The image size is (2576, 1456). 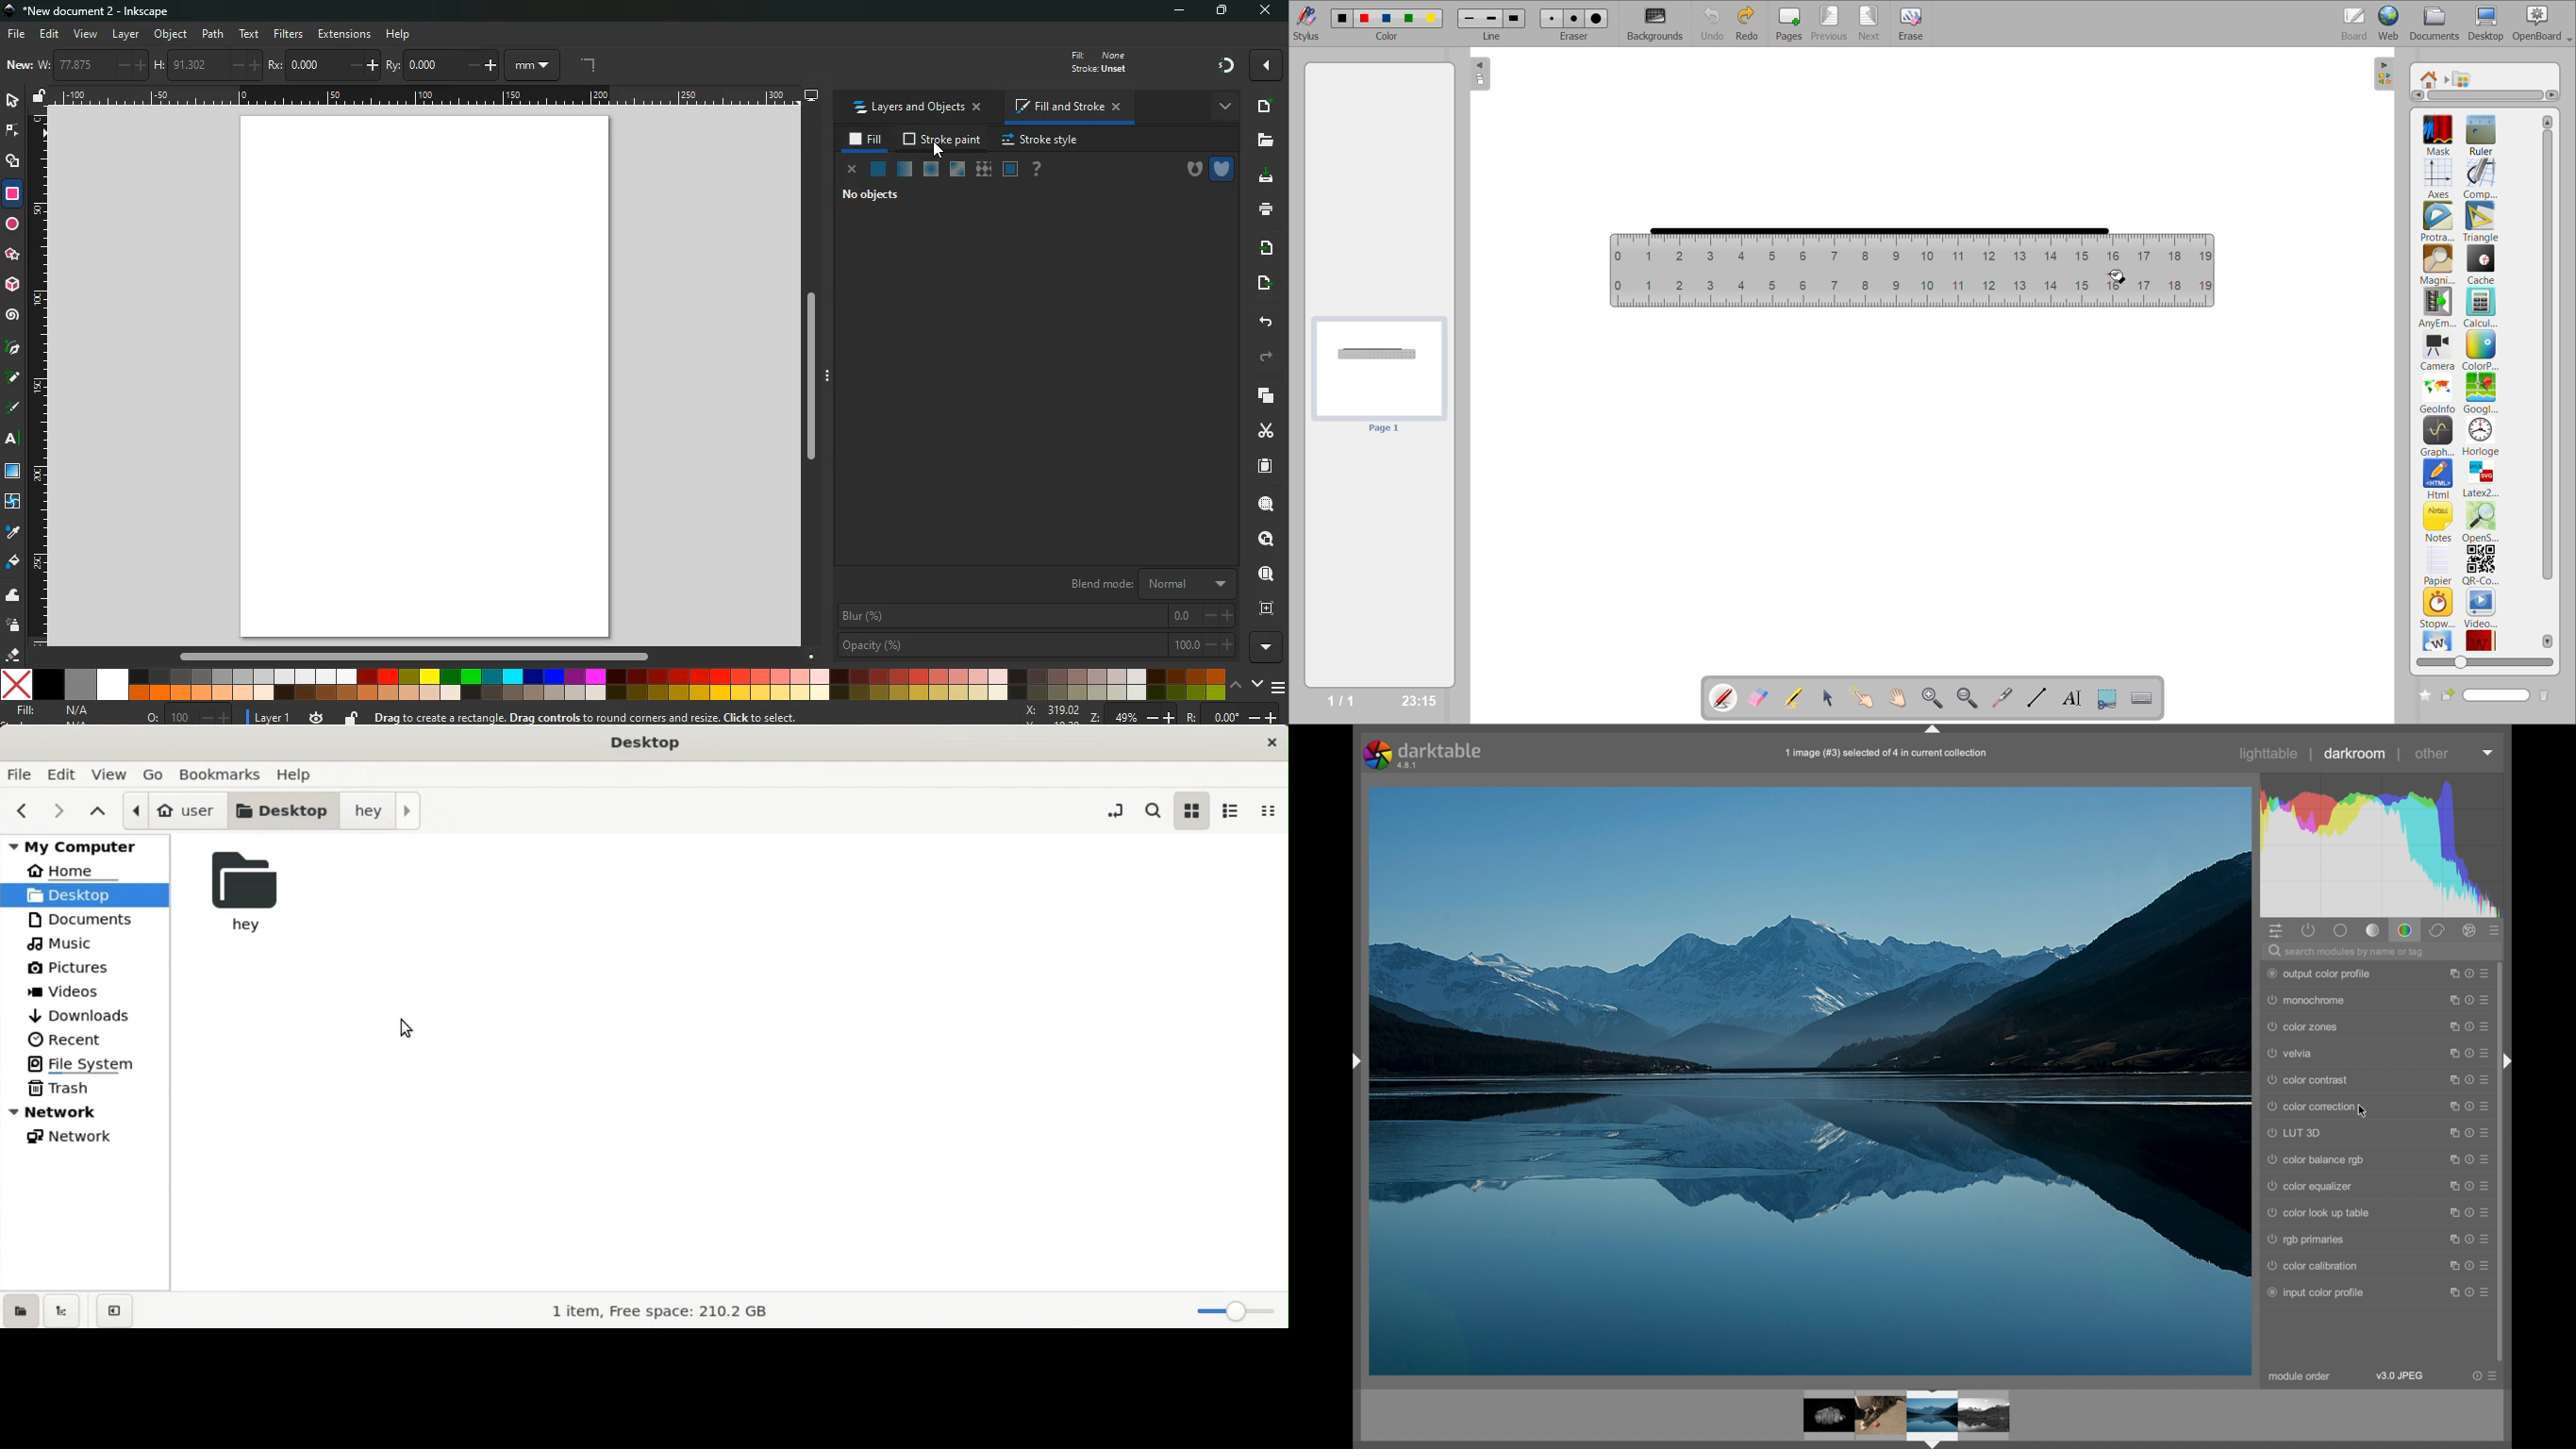 What do you see at coordinates (2469, 1000) in the screenshot?
I see `more options` at bounding box center [2469, 1000].